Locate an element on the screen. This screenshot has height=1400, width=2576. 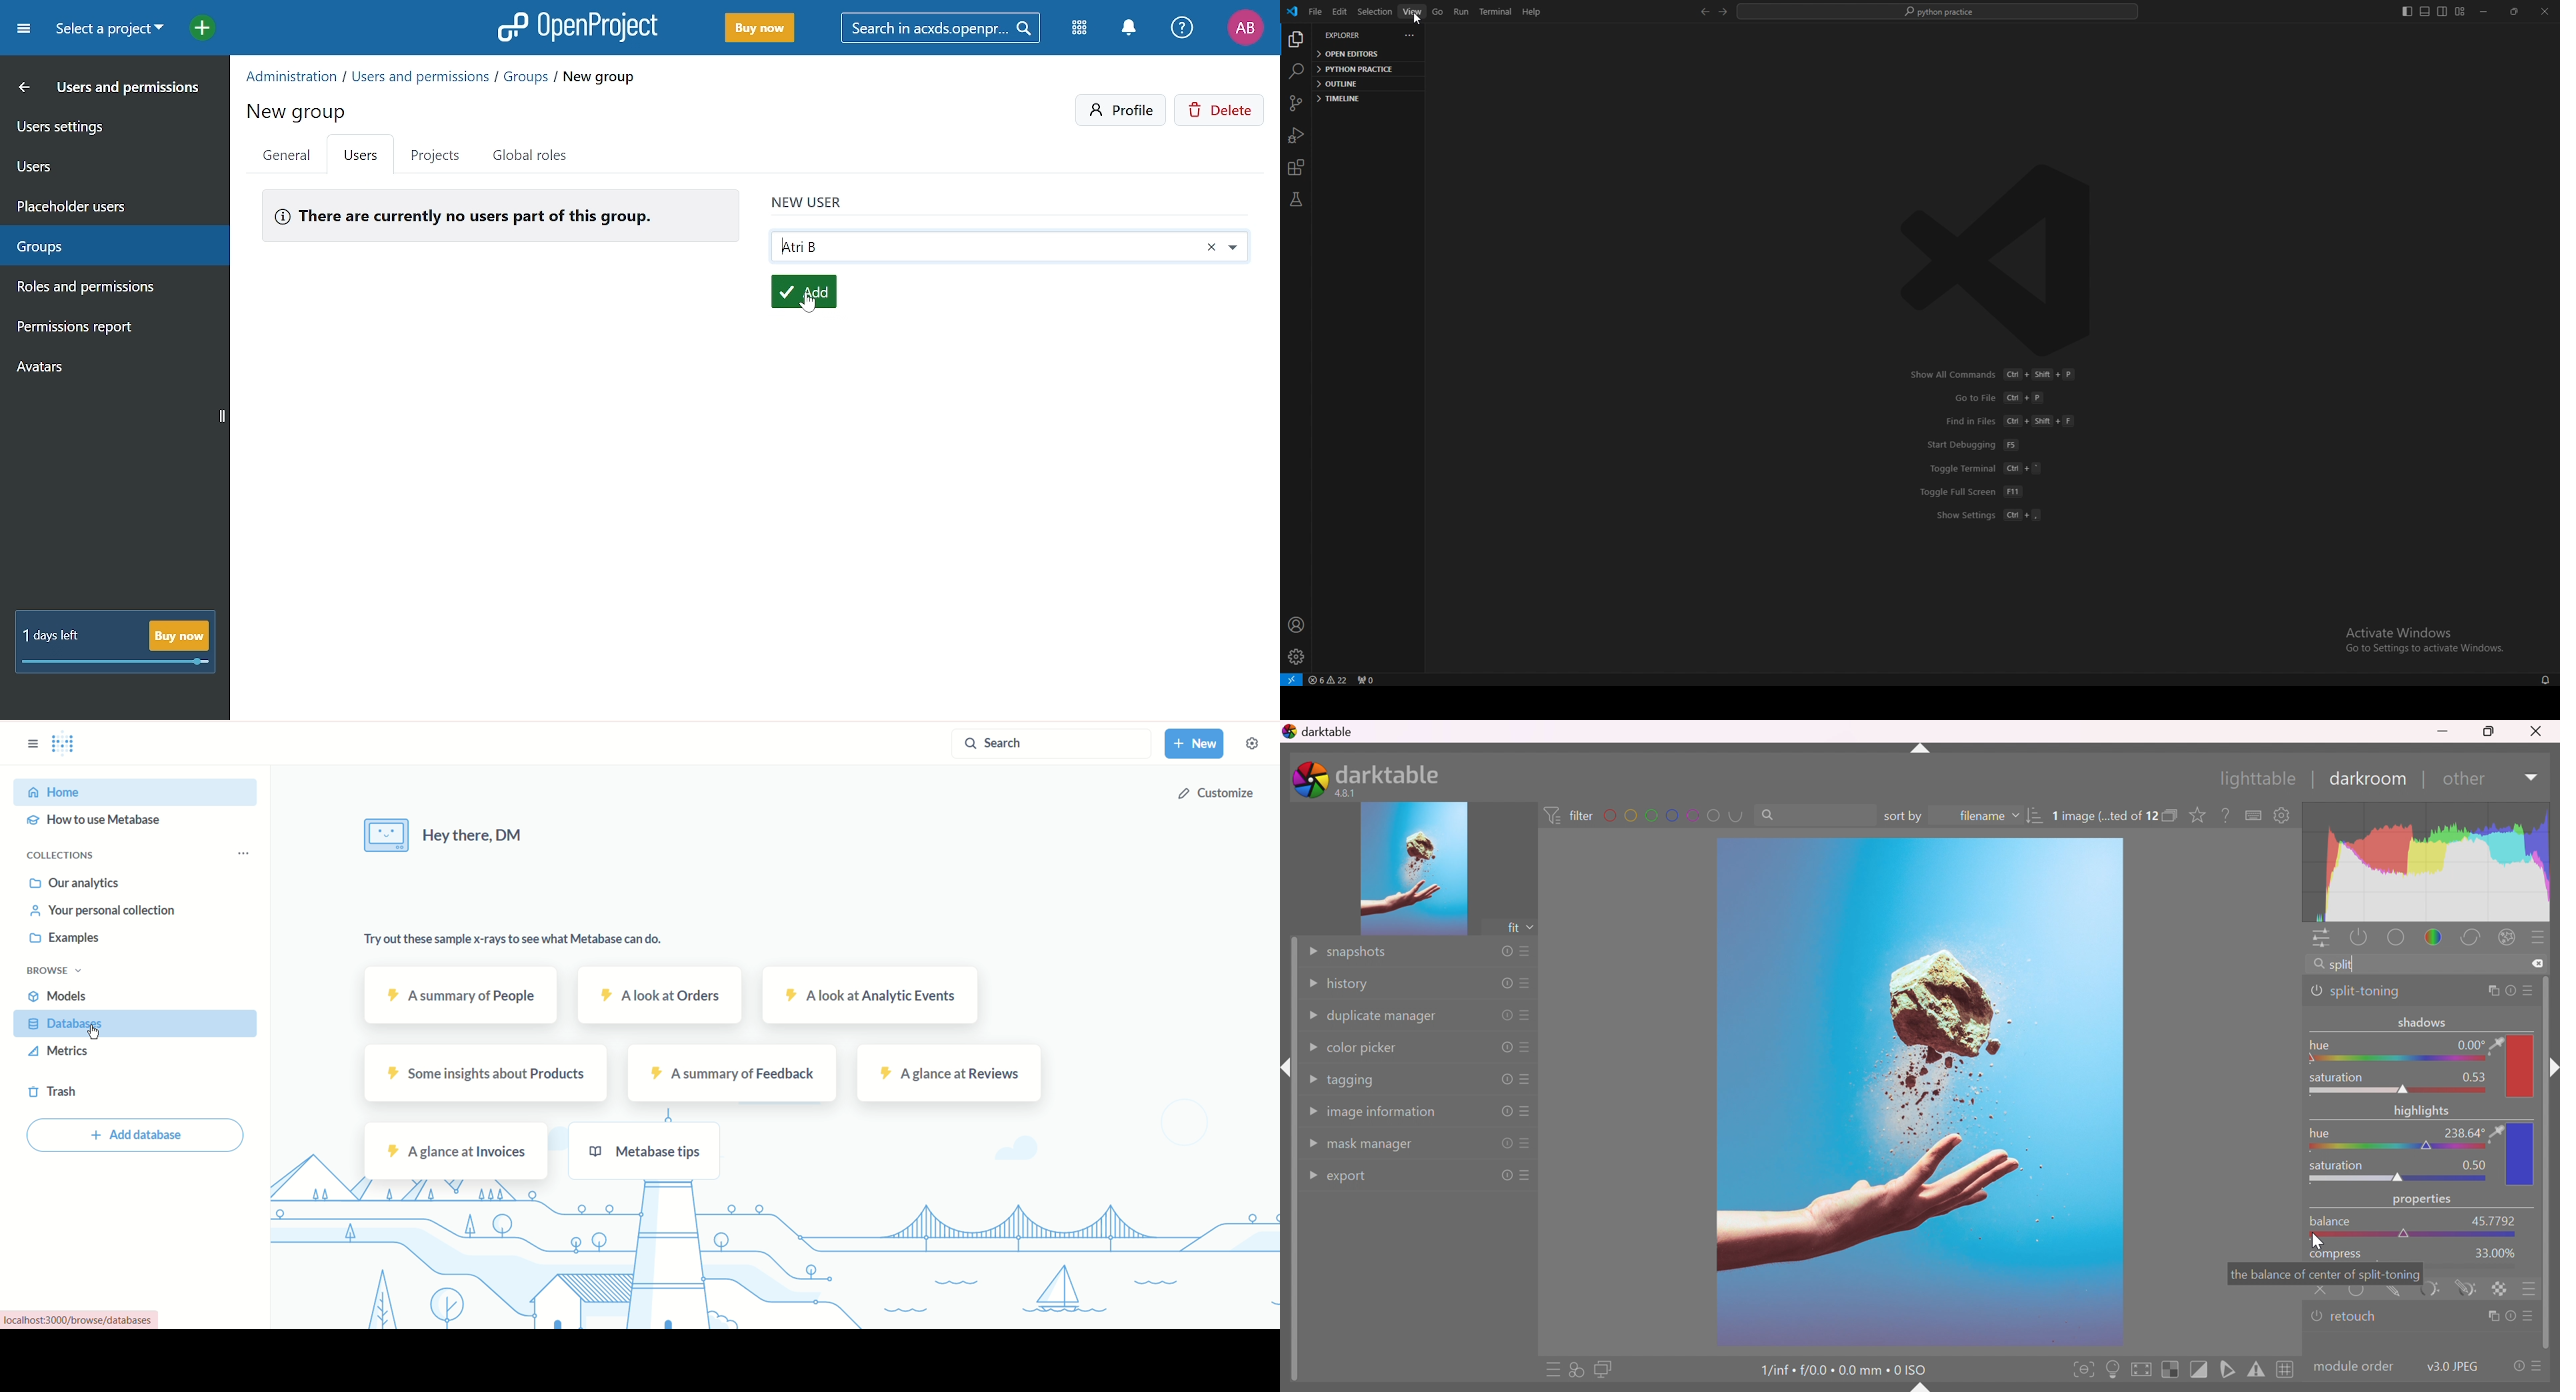
new user is located at coordinates (807, 199).